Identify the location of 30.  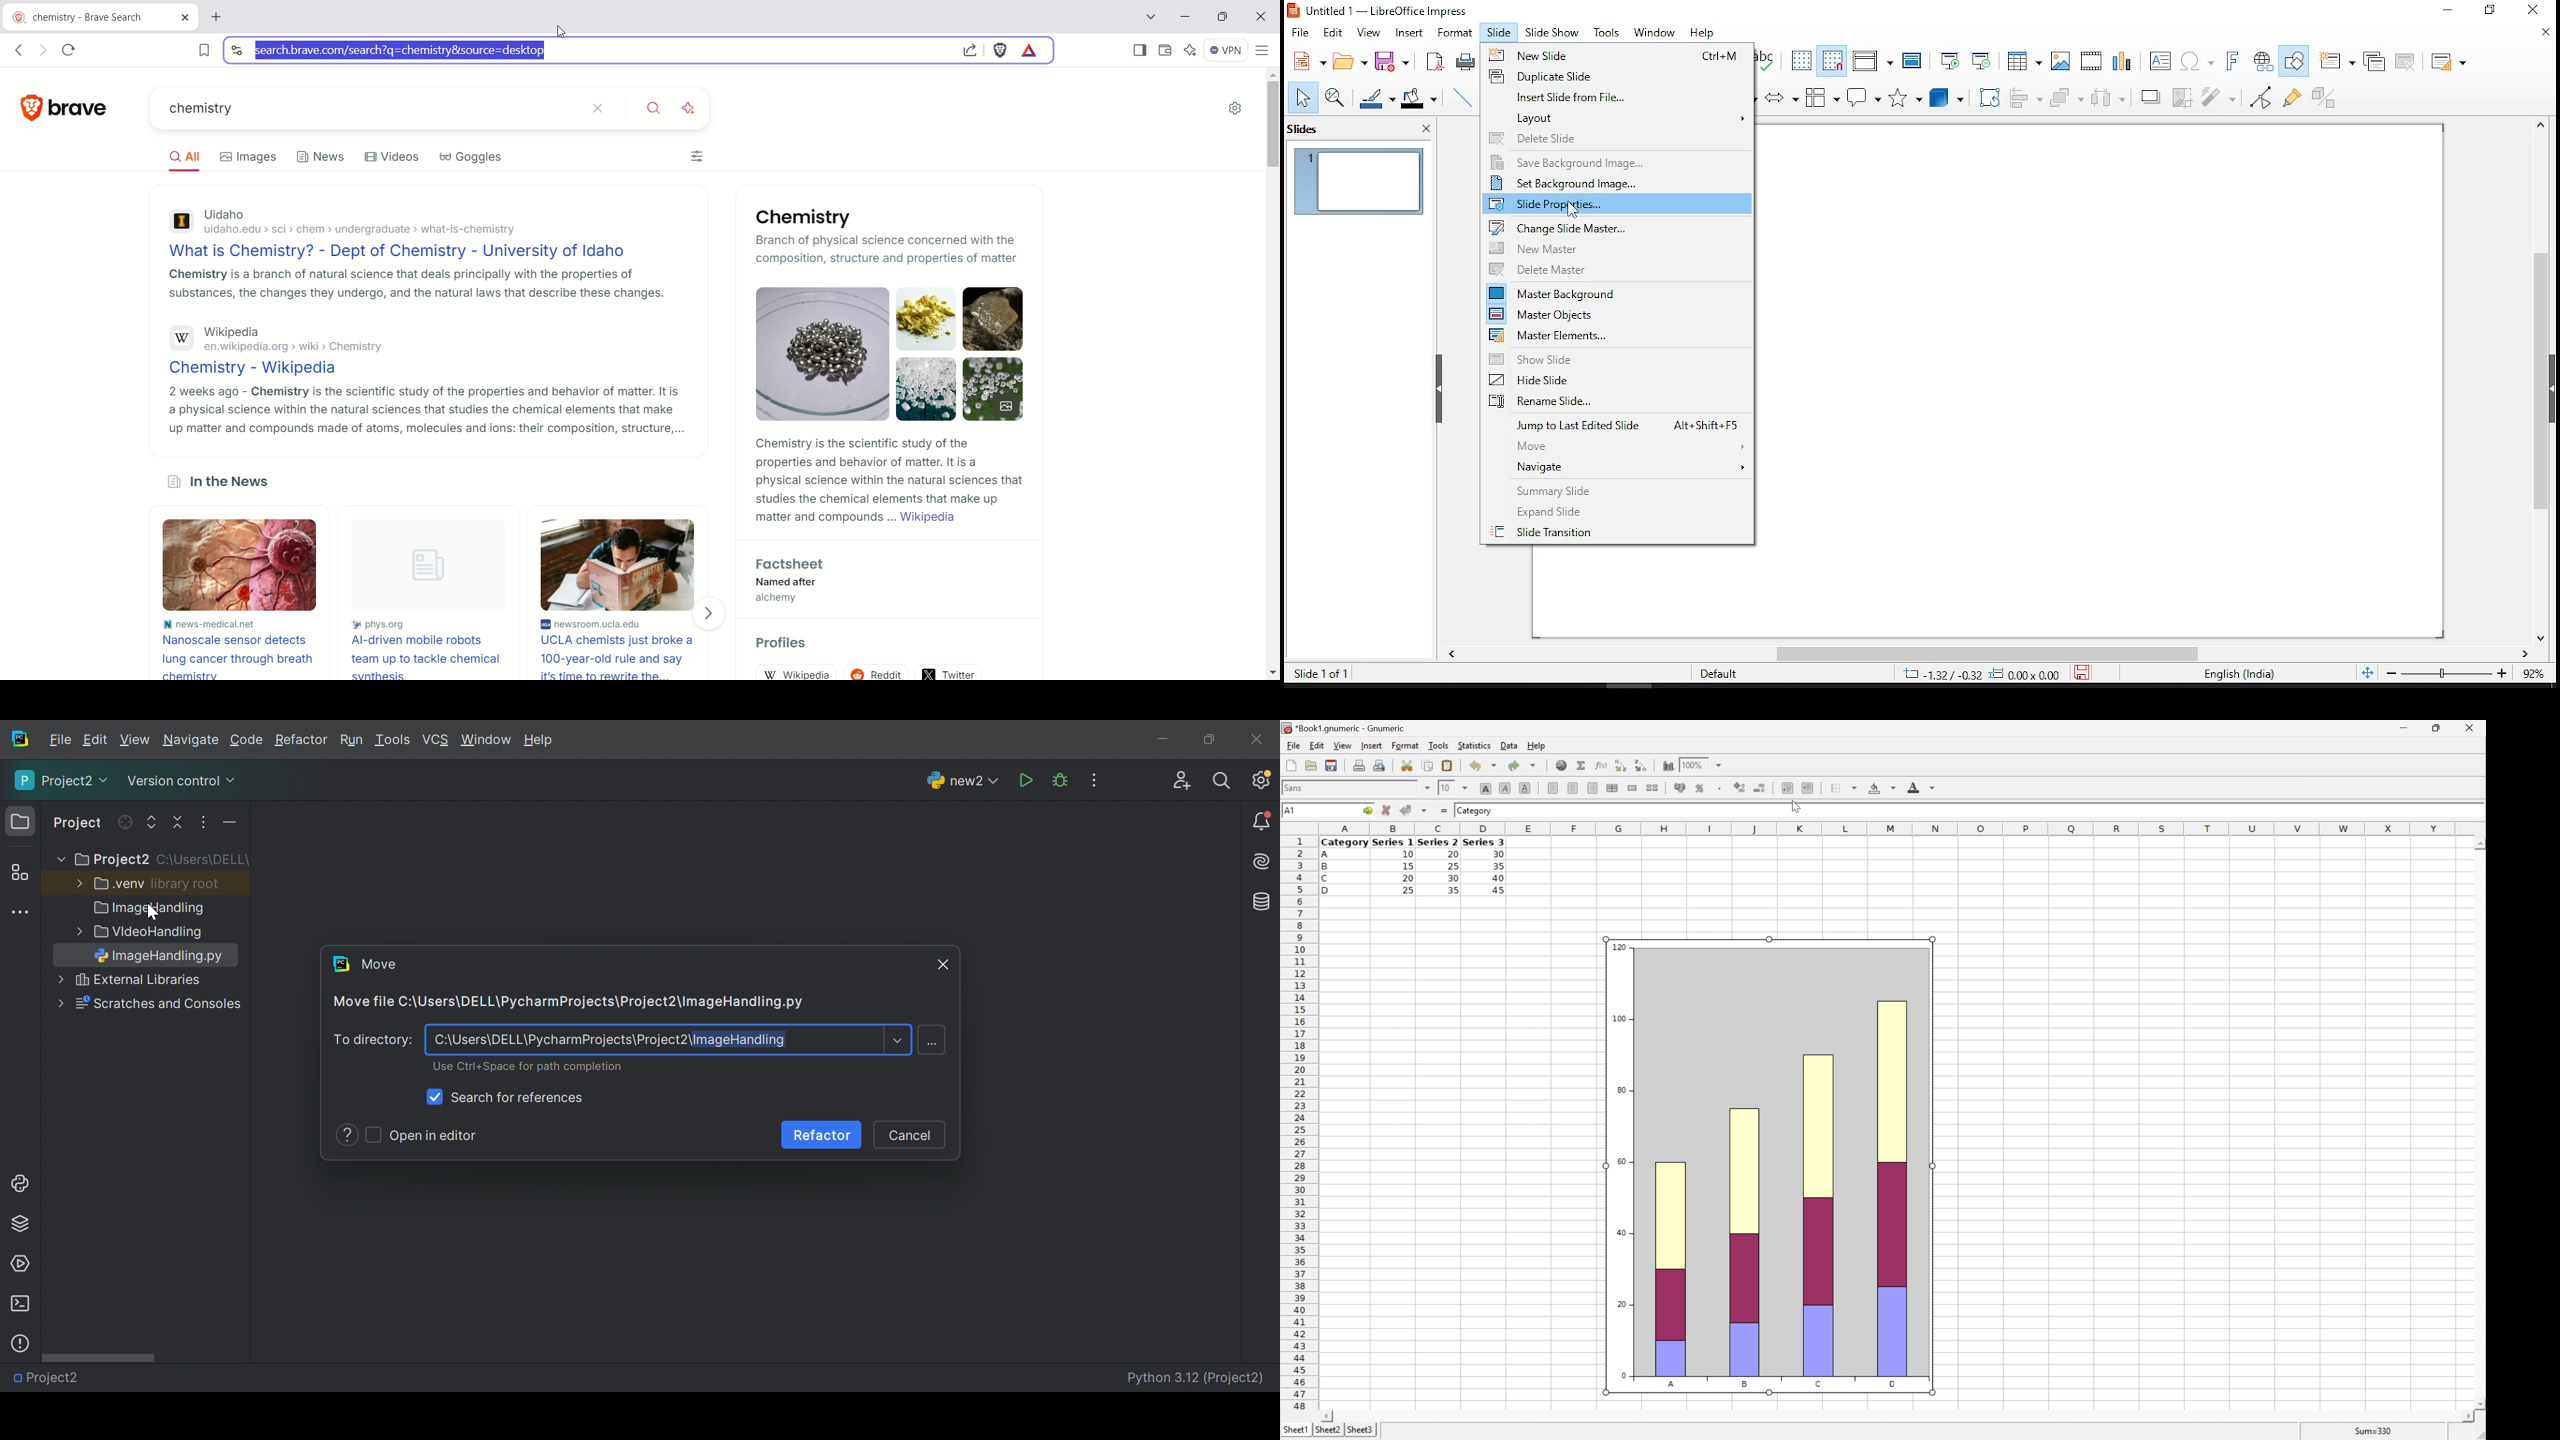
(1498, 854).